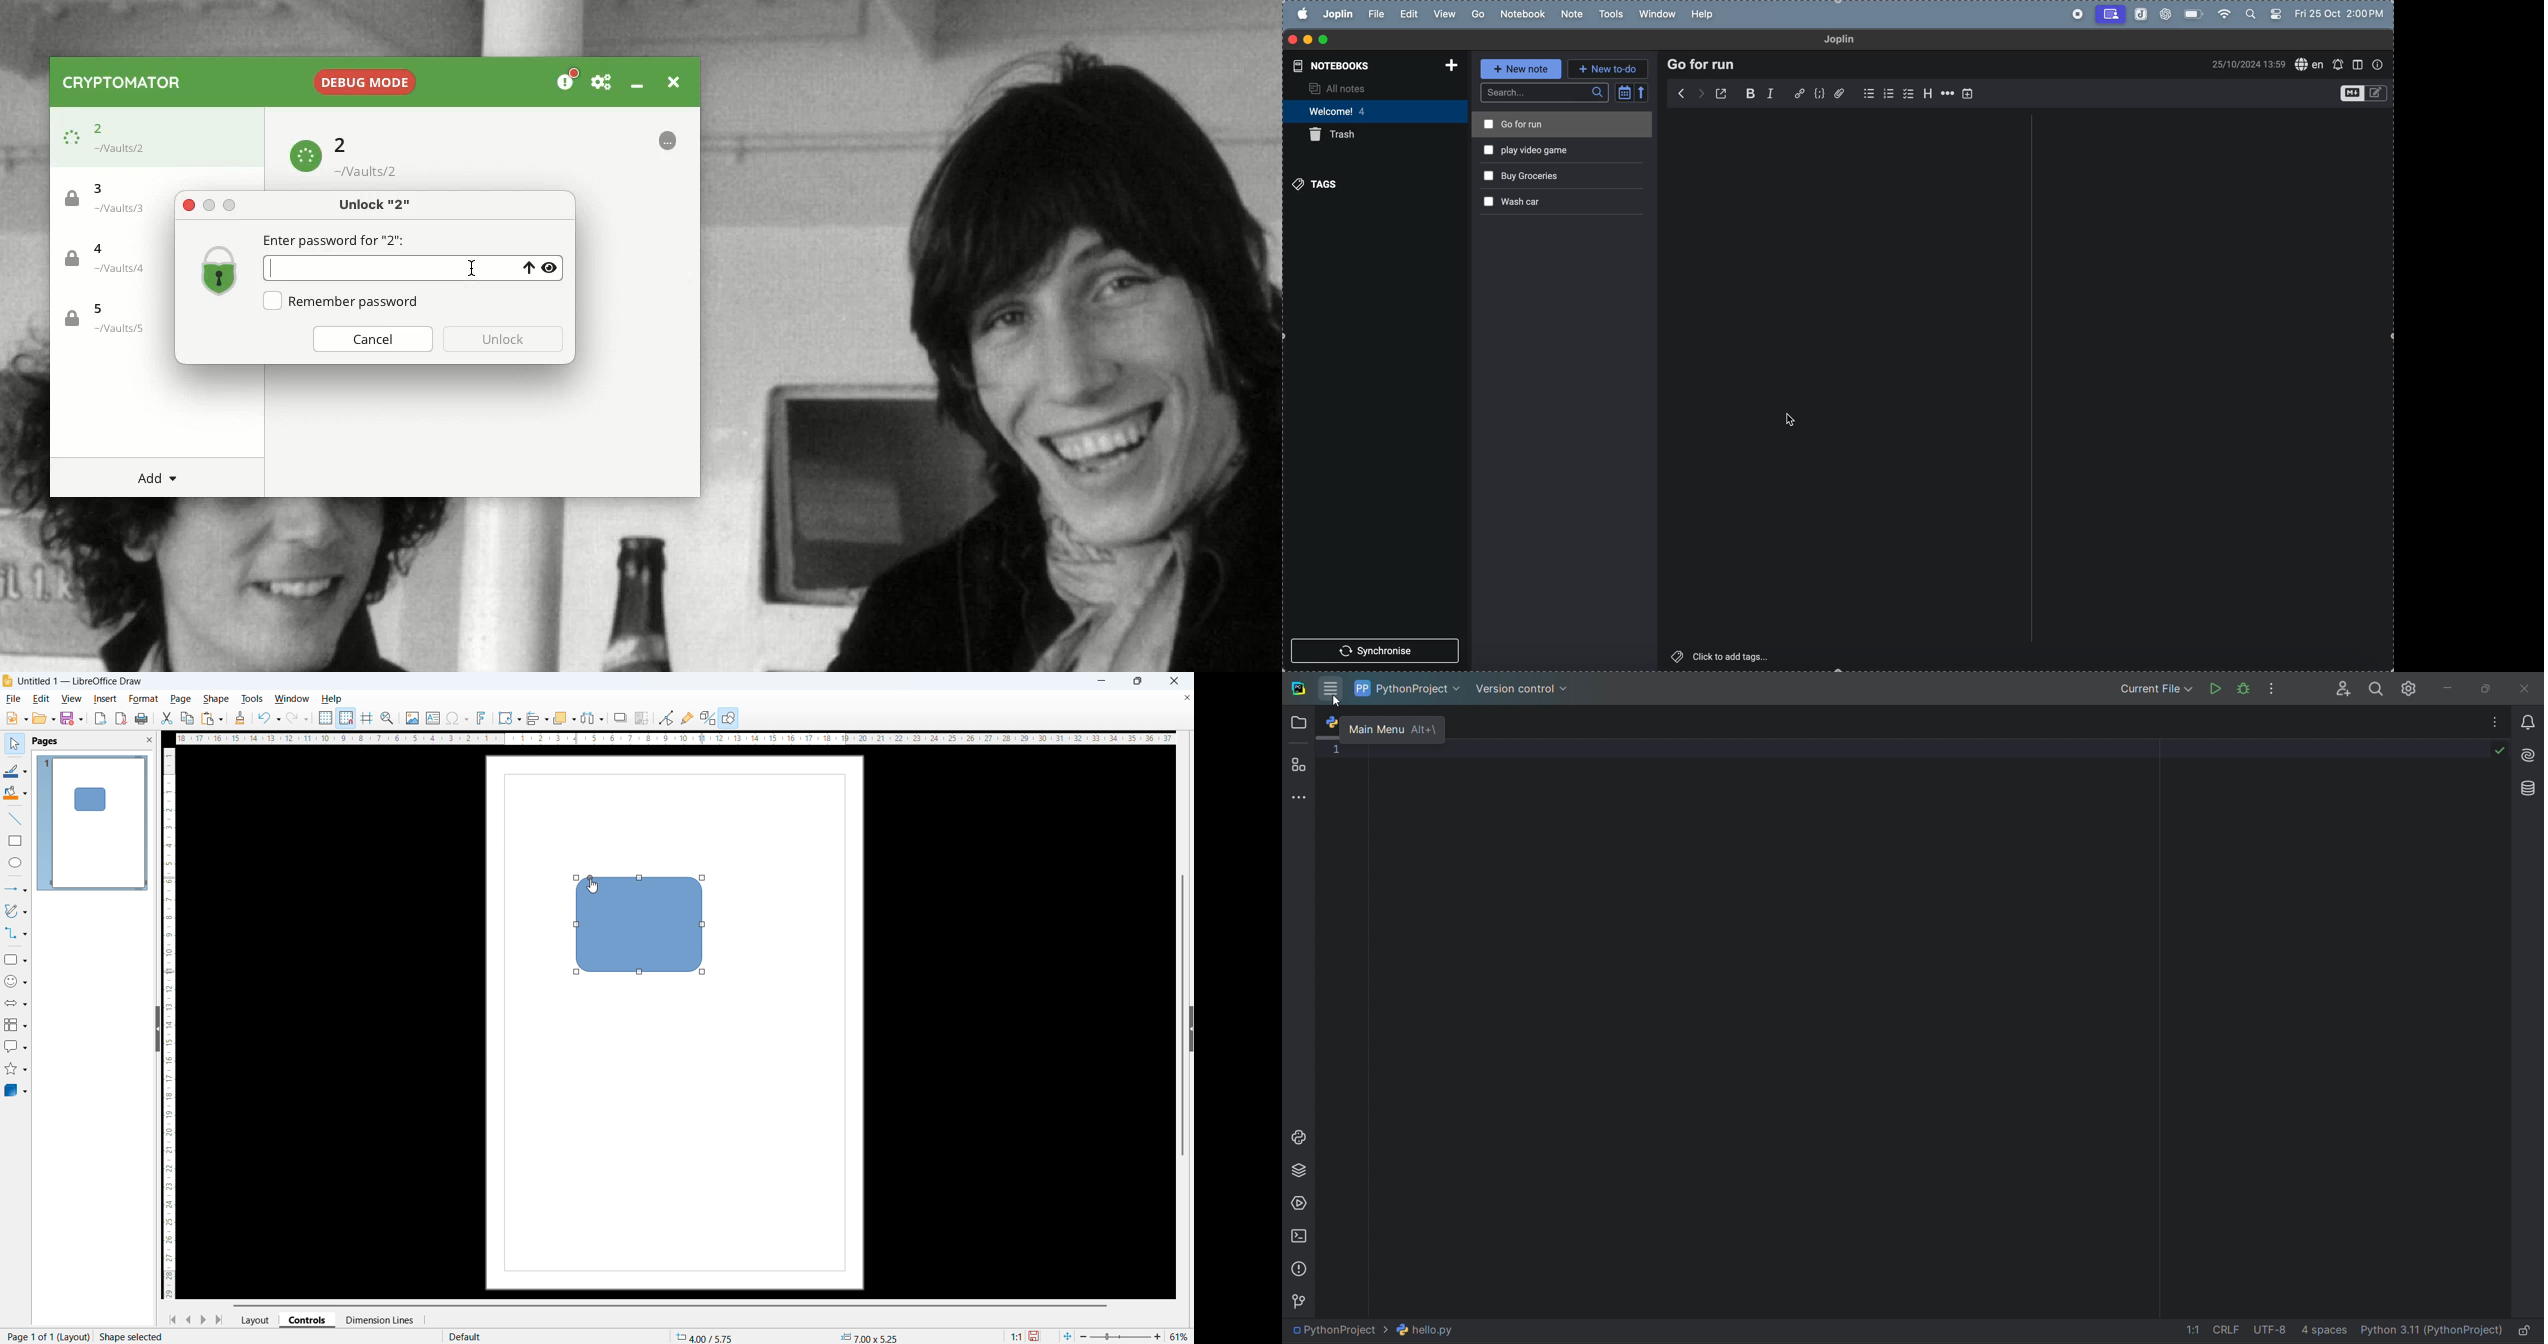  Describe the element at coordinates (1912, 94) in the screenshot. I see `check box` at that location.